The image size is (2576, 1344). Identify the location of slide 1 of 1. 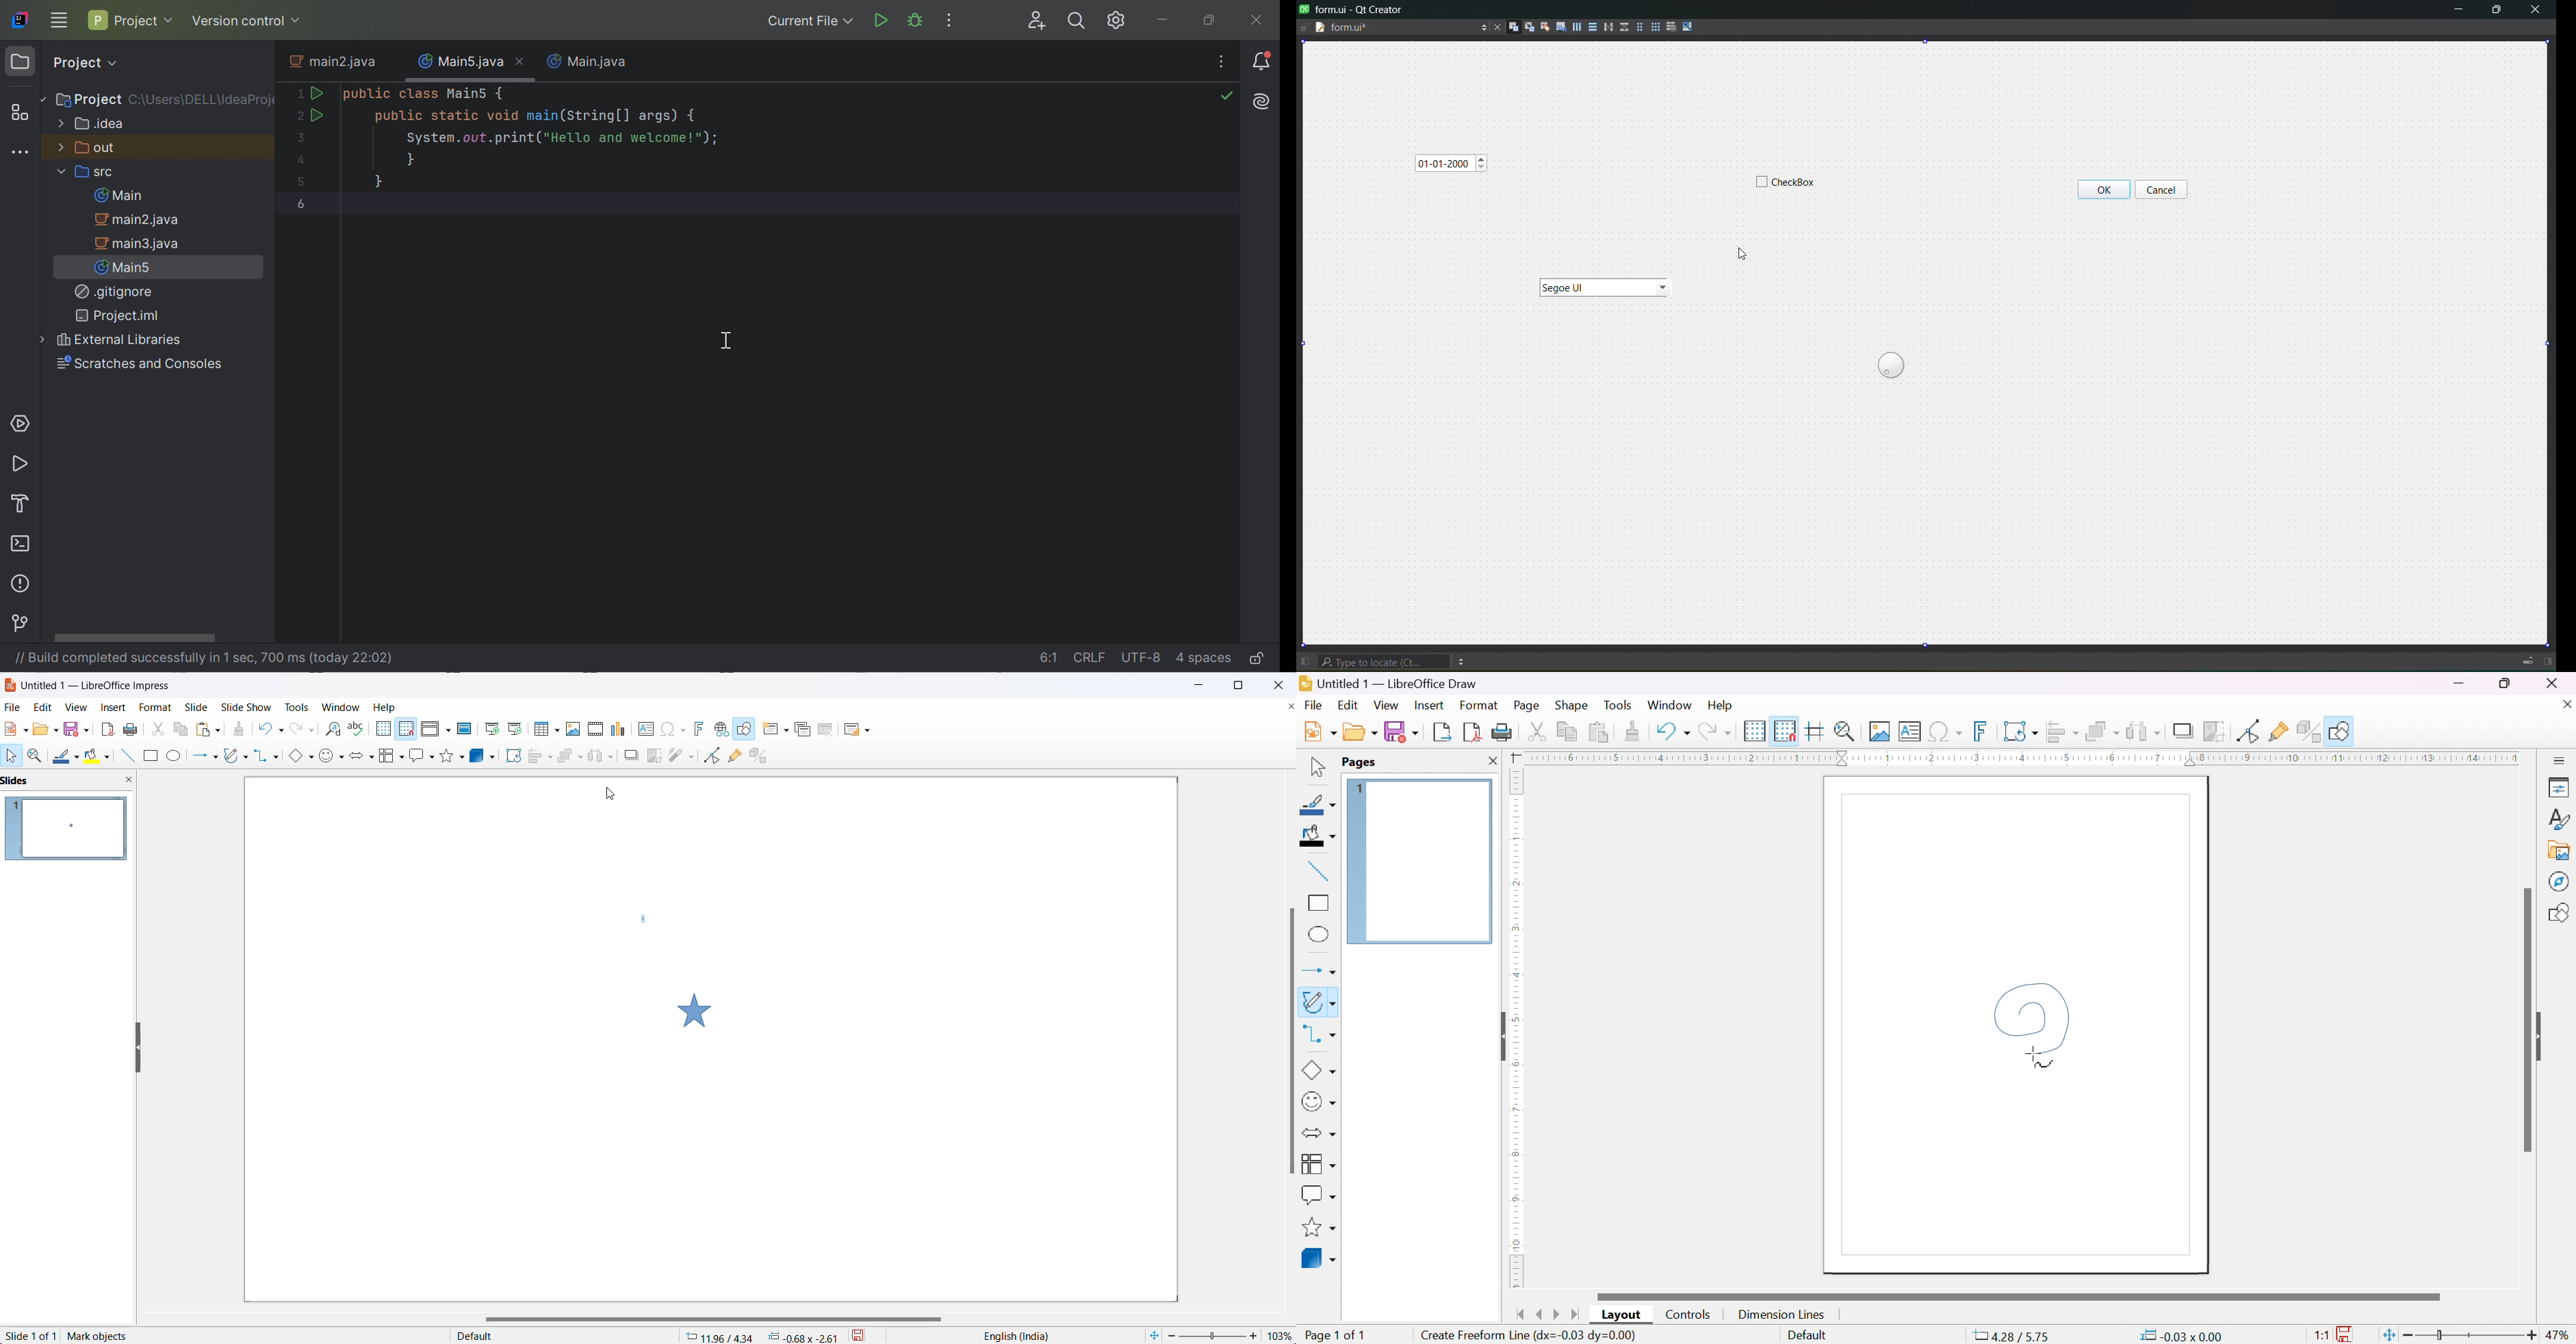
(34, 1335).